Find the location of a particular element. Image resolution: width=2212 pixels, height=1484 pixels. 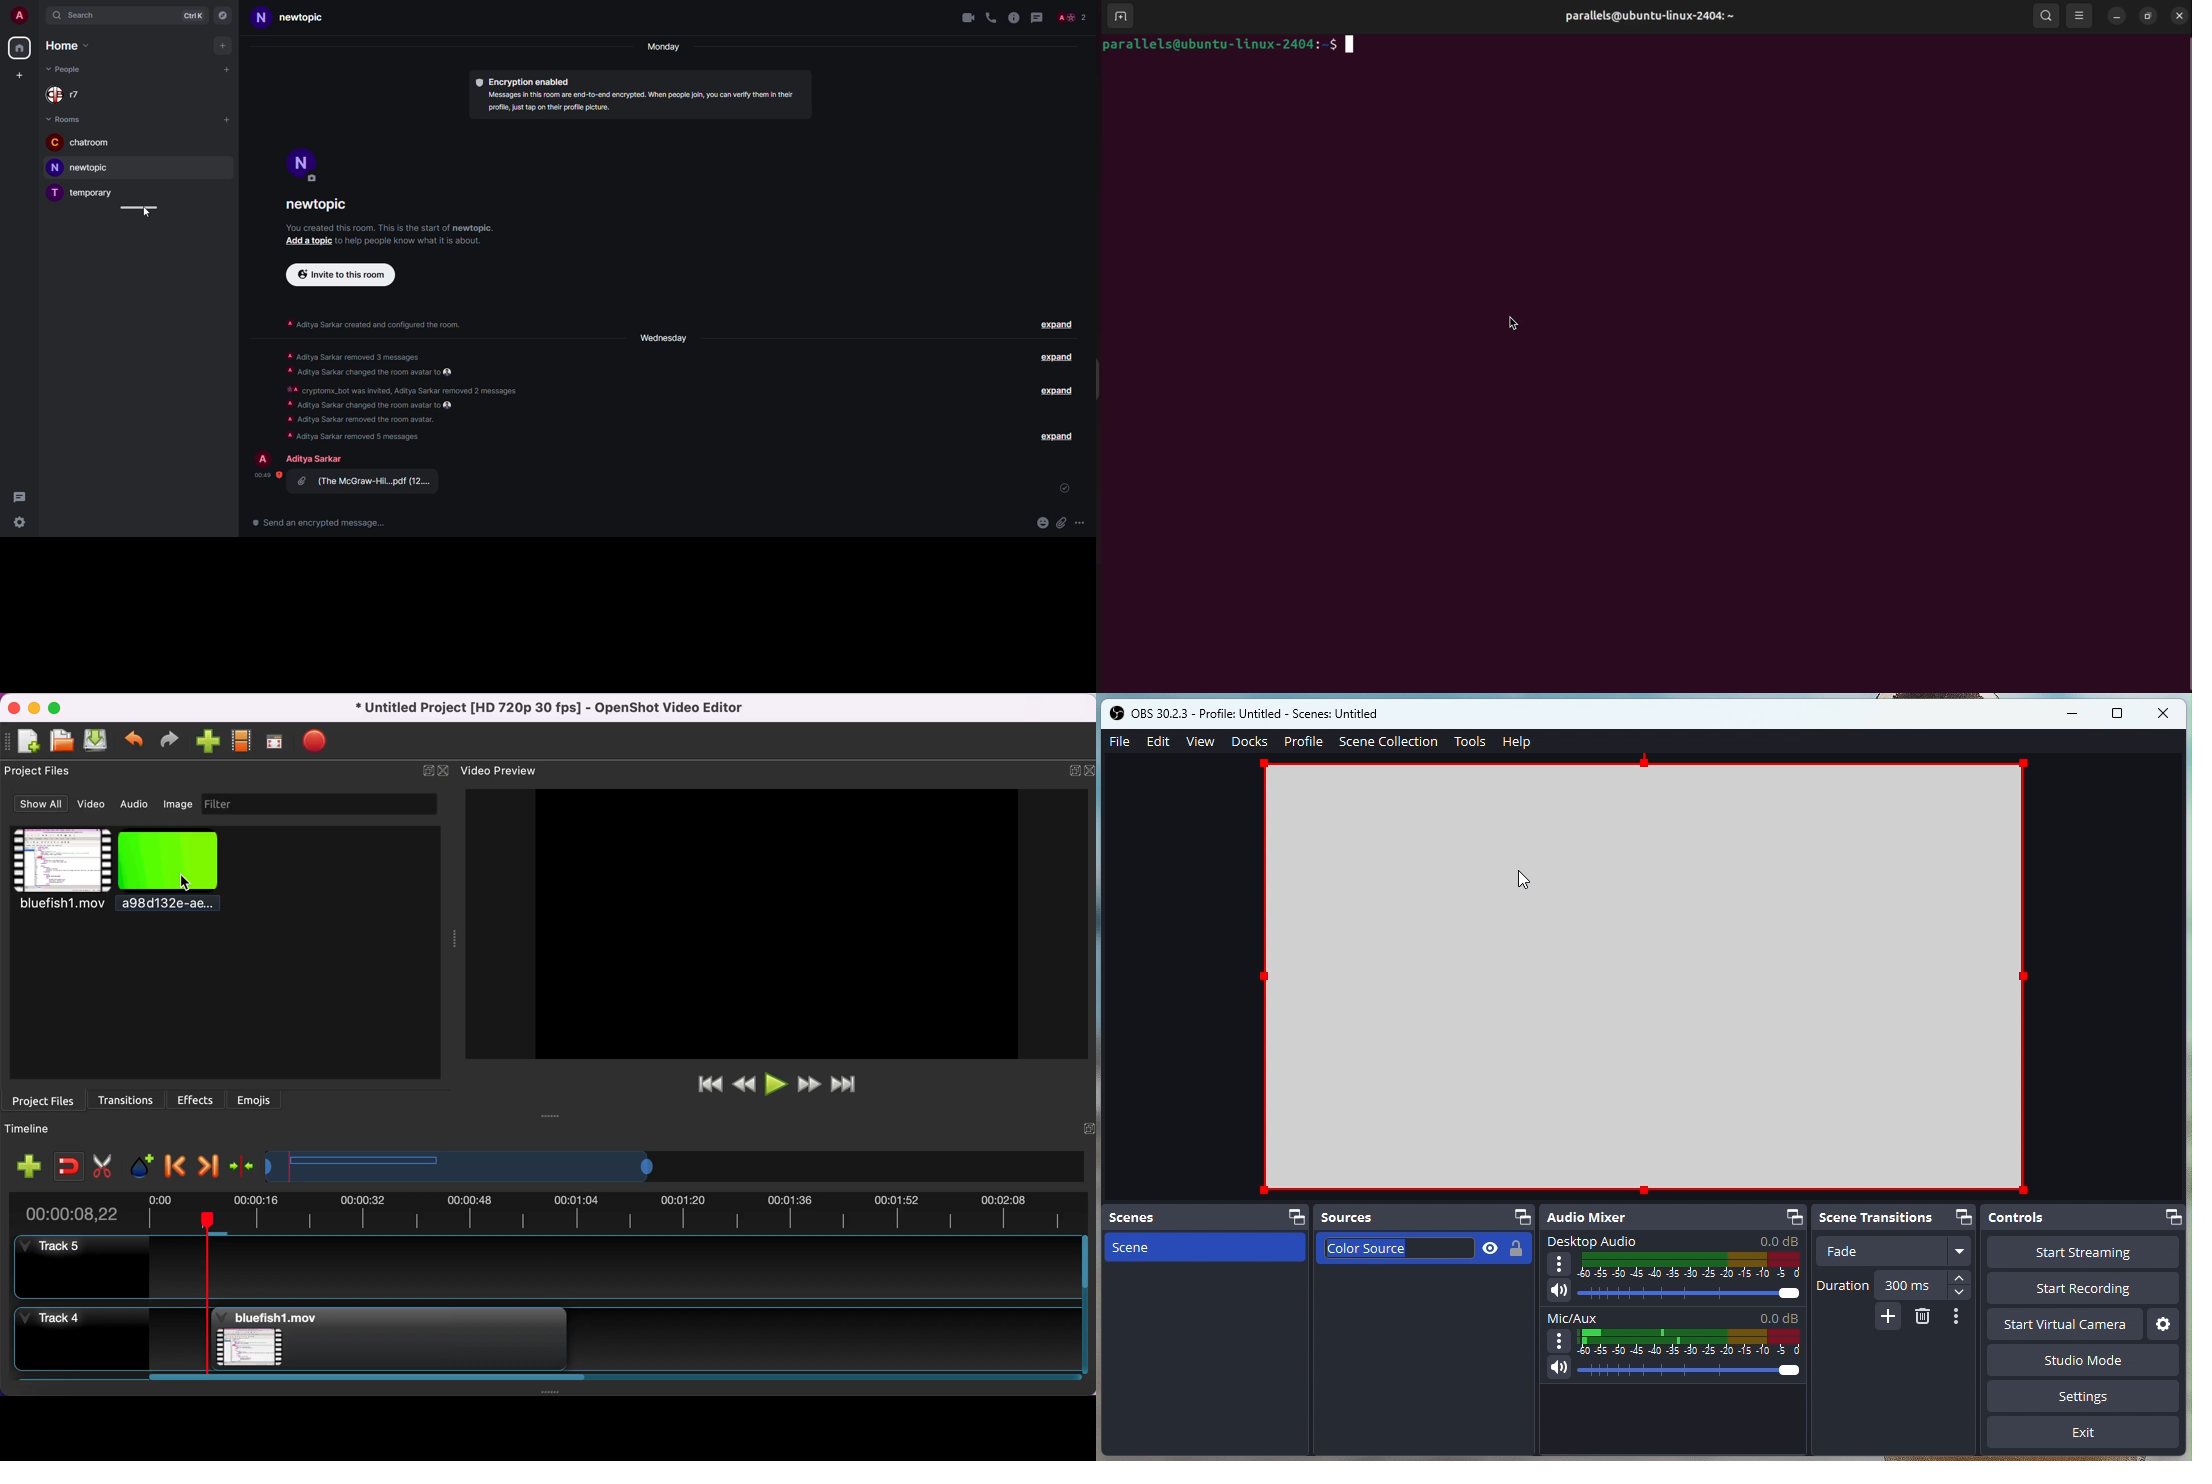

more is located at coordinates (1080, 524).